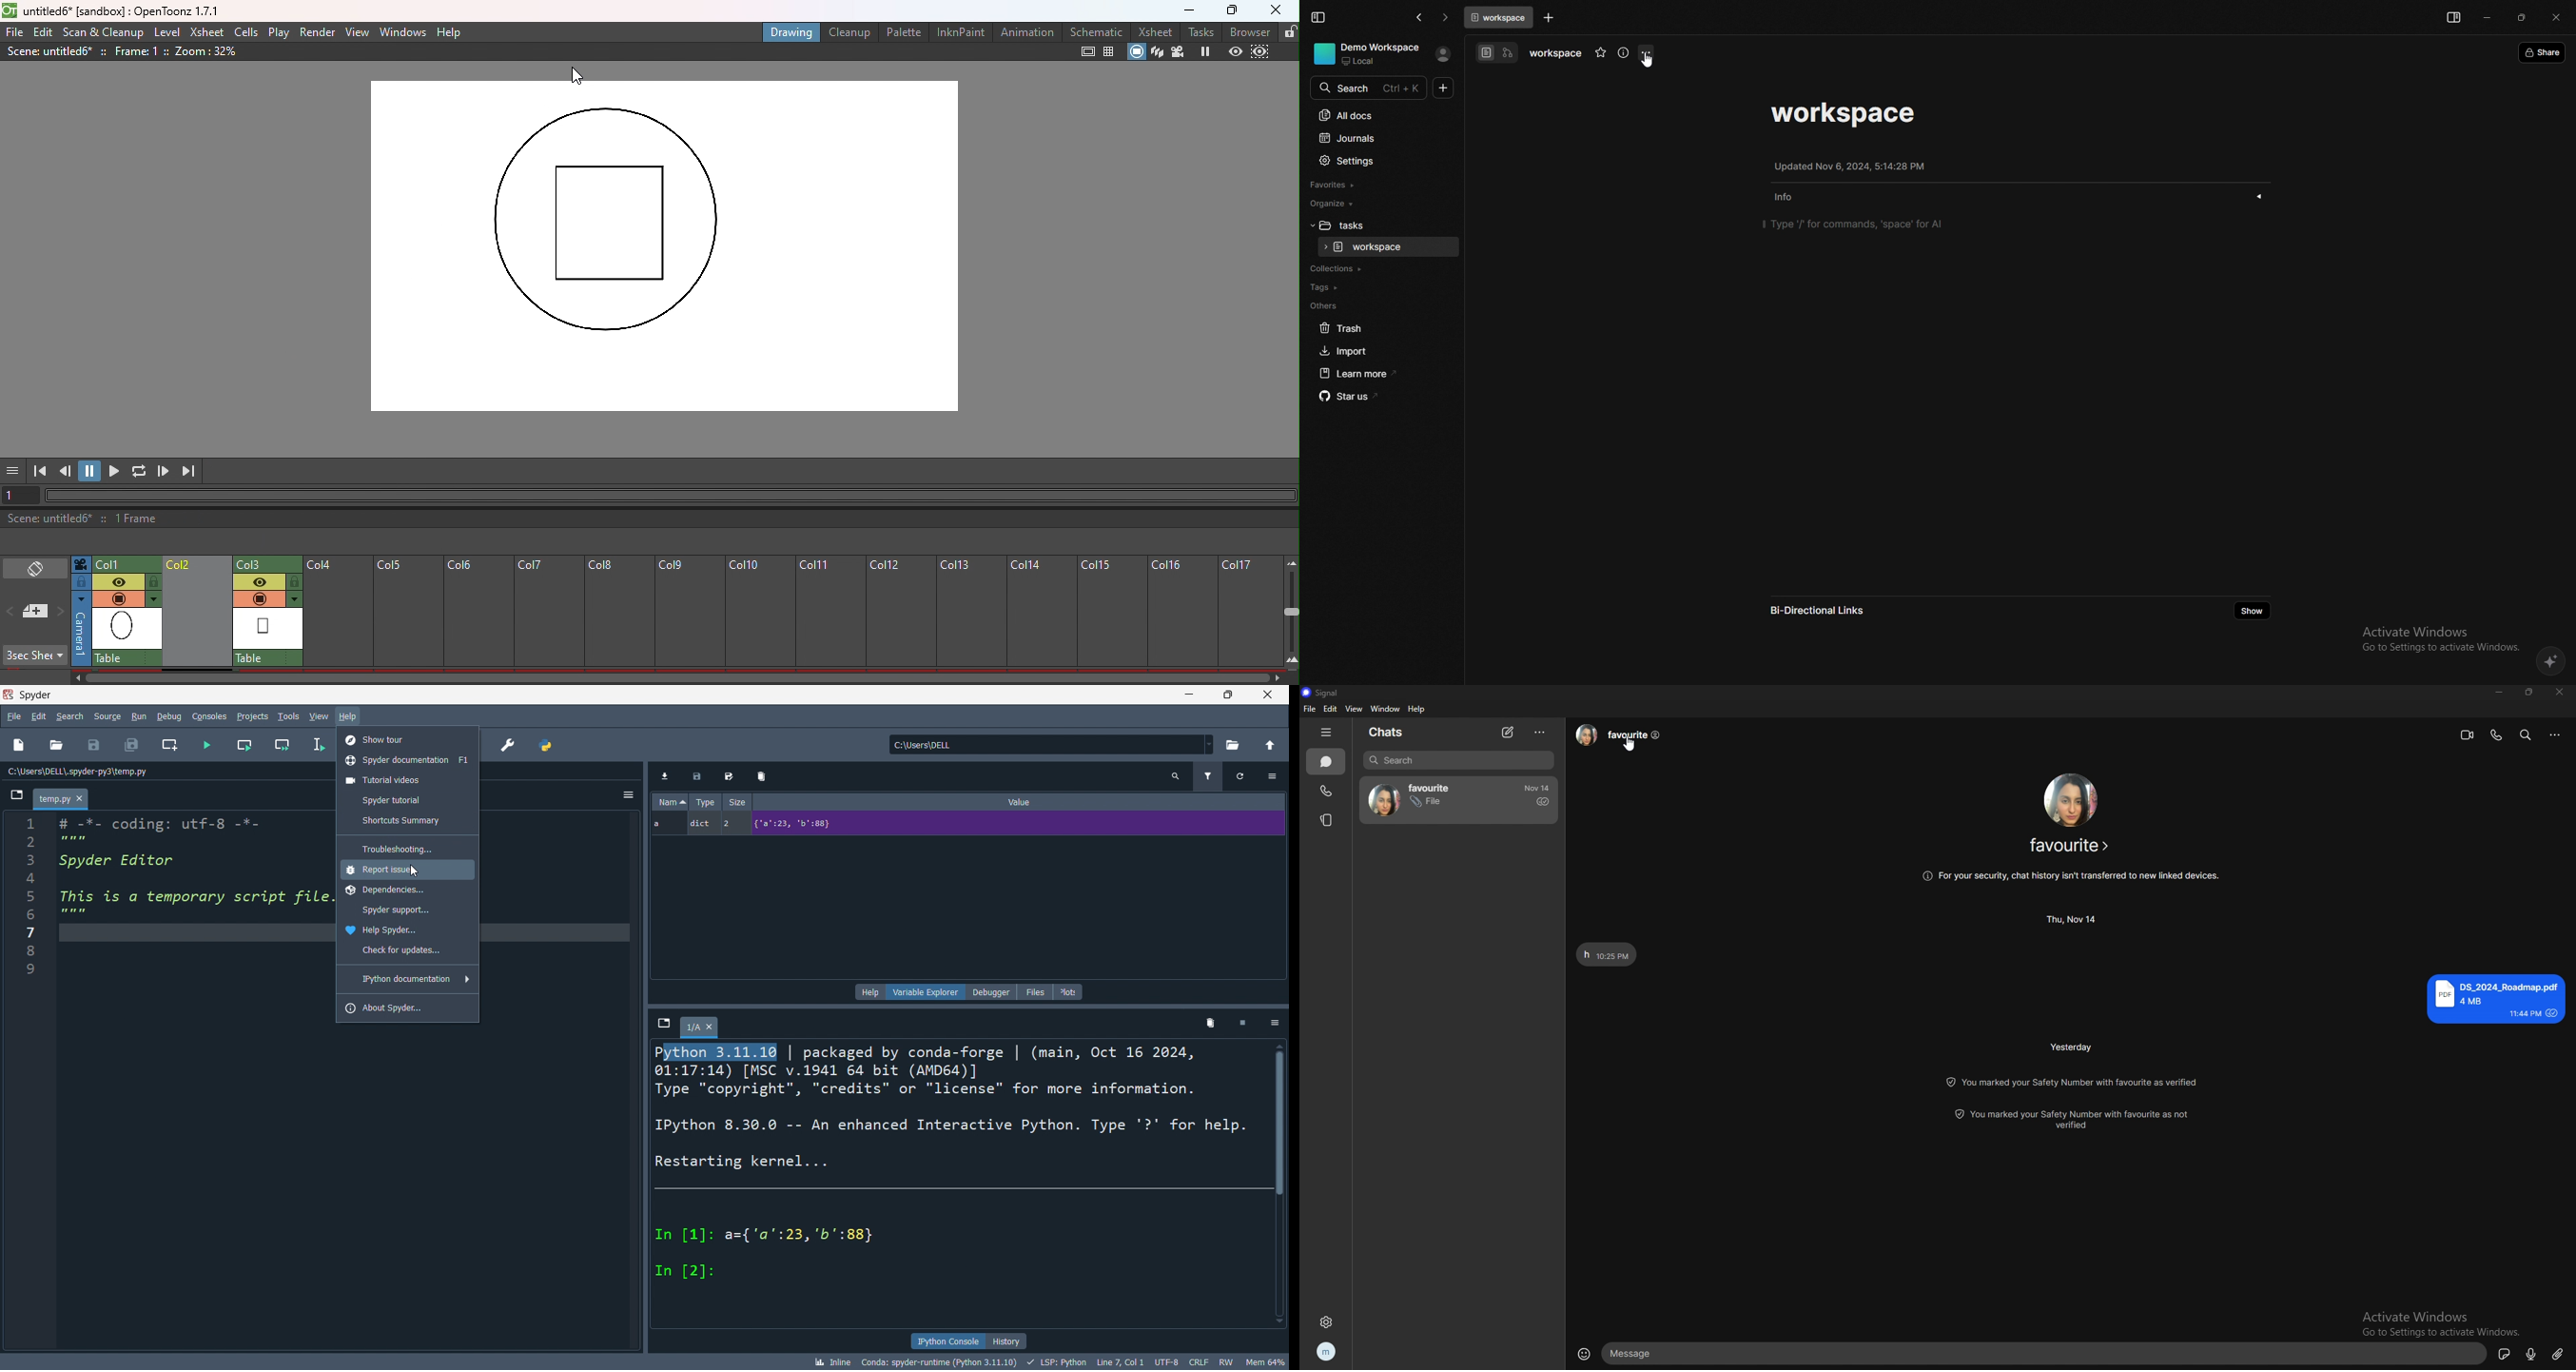 Image resolution: width=2576 pixels, height=1372 pixels. Describe the element at coordinates (993, 992) in the screenshot. I see `debugger` at that location.